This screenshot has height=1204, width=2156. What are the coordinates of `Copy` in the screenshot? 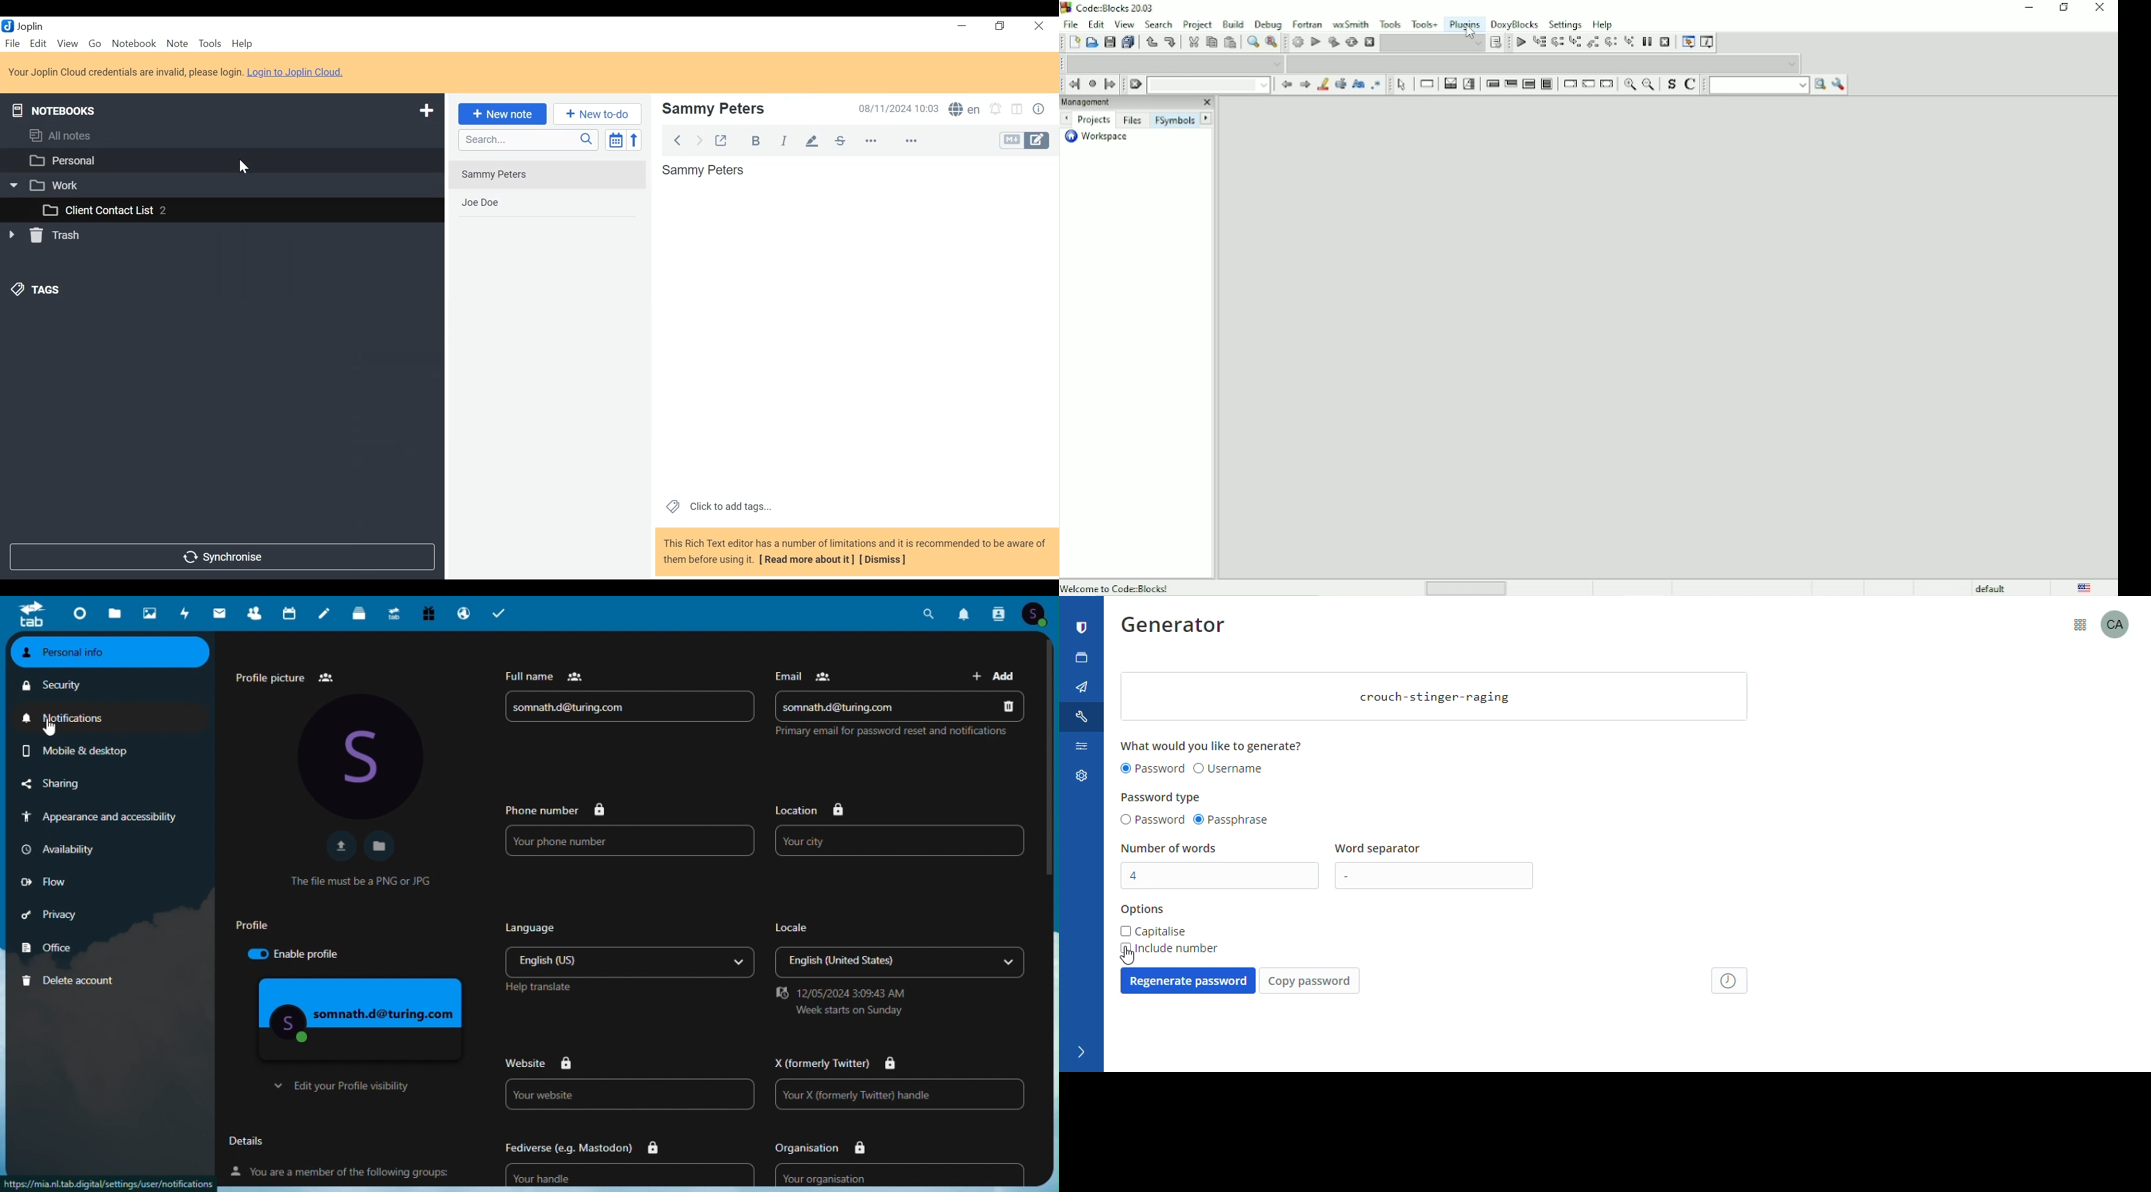 It's located at (1211, 42).